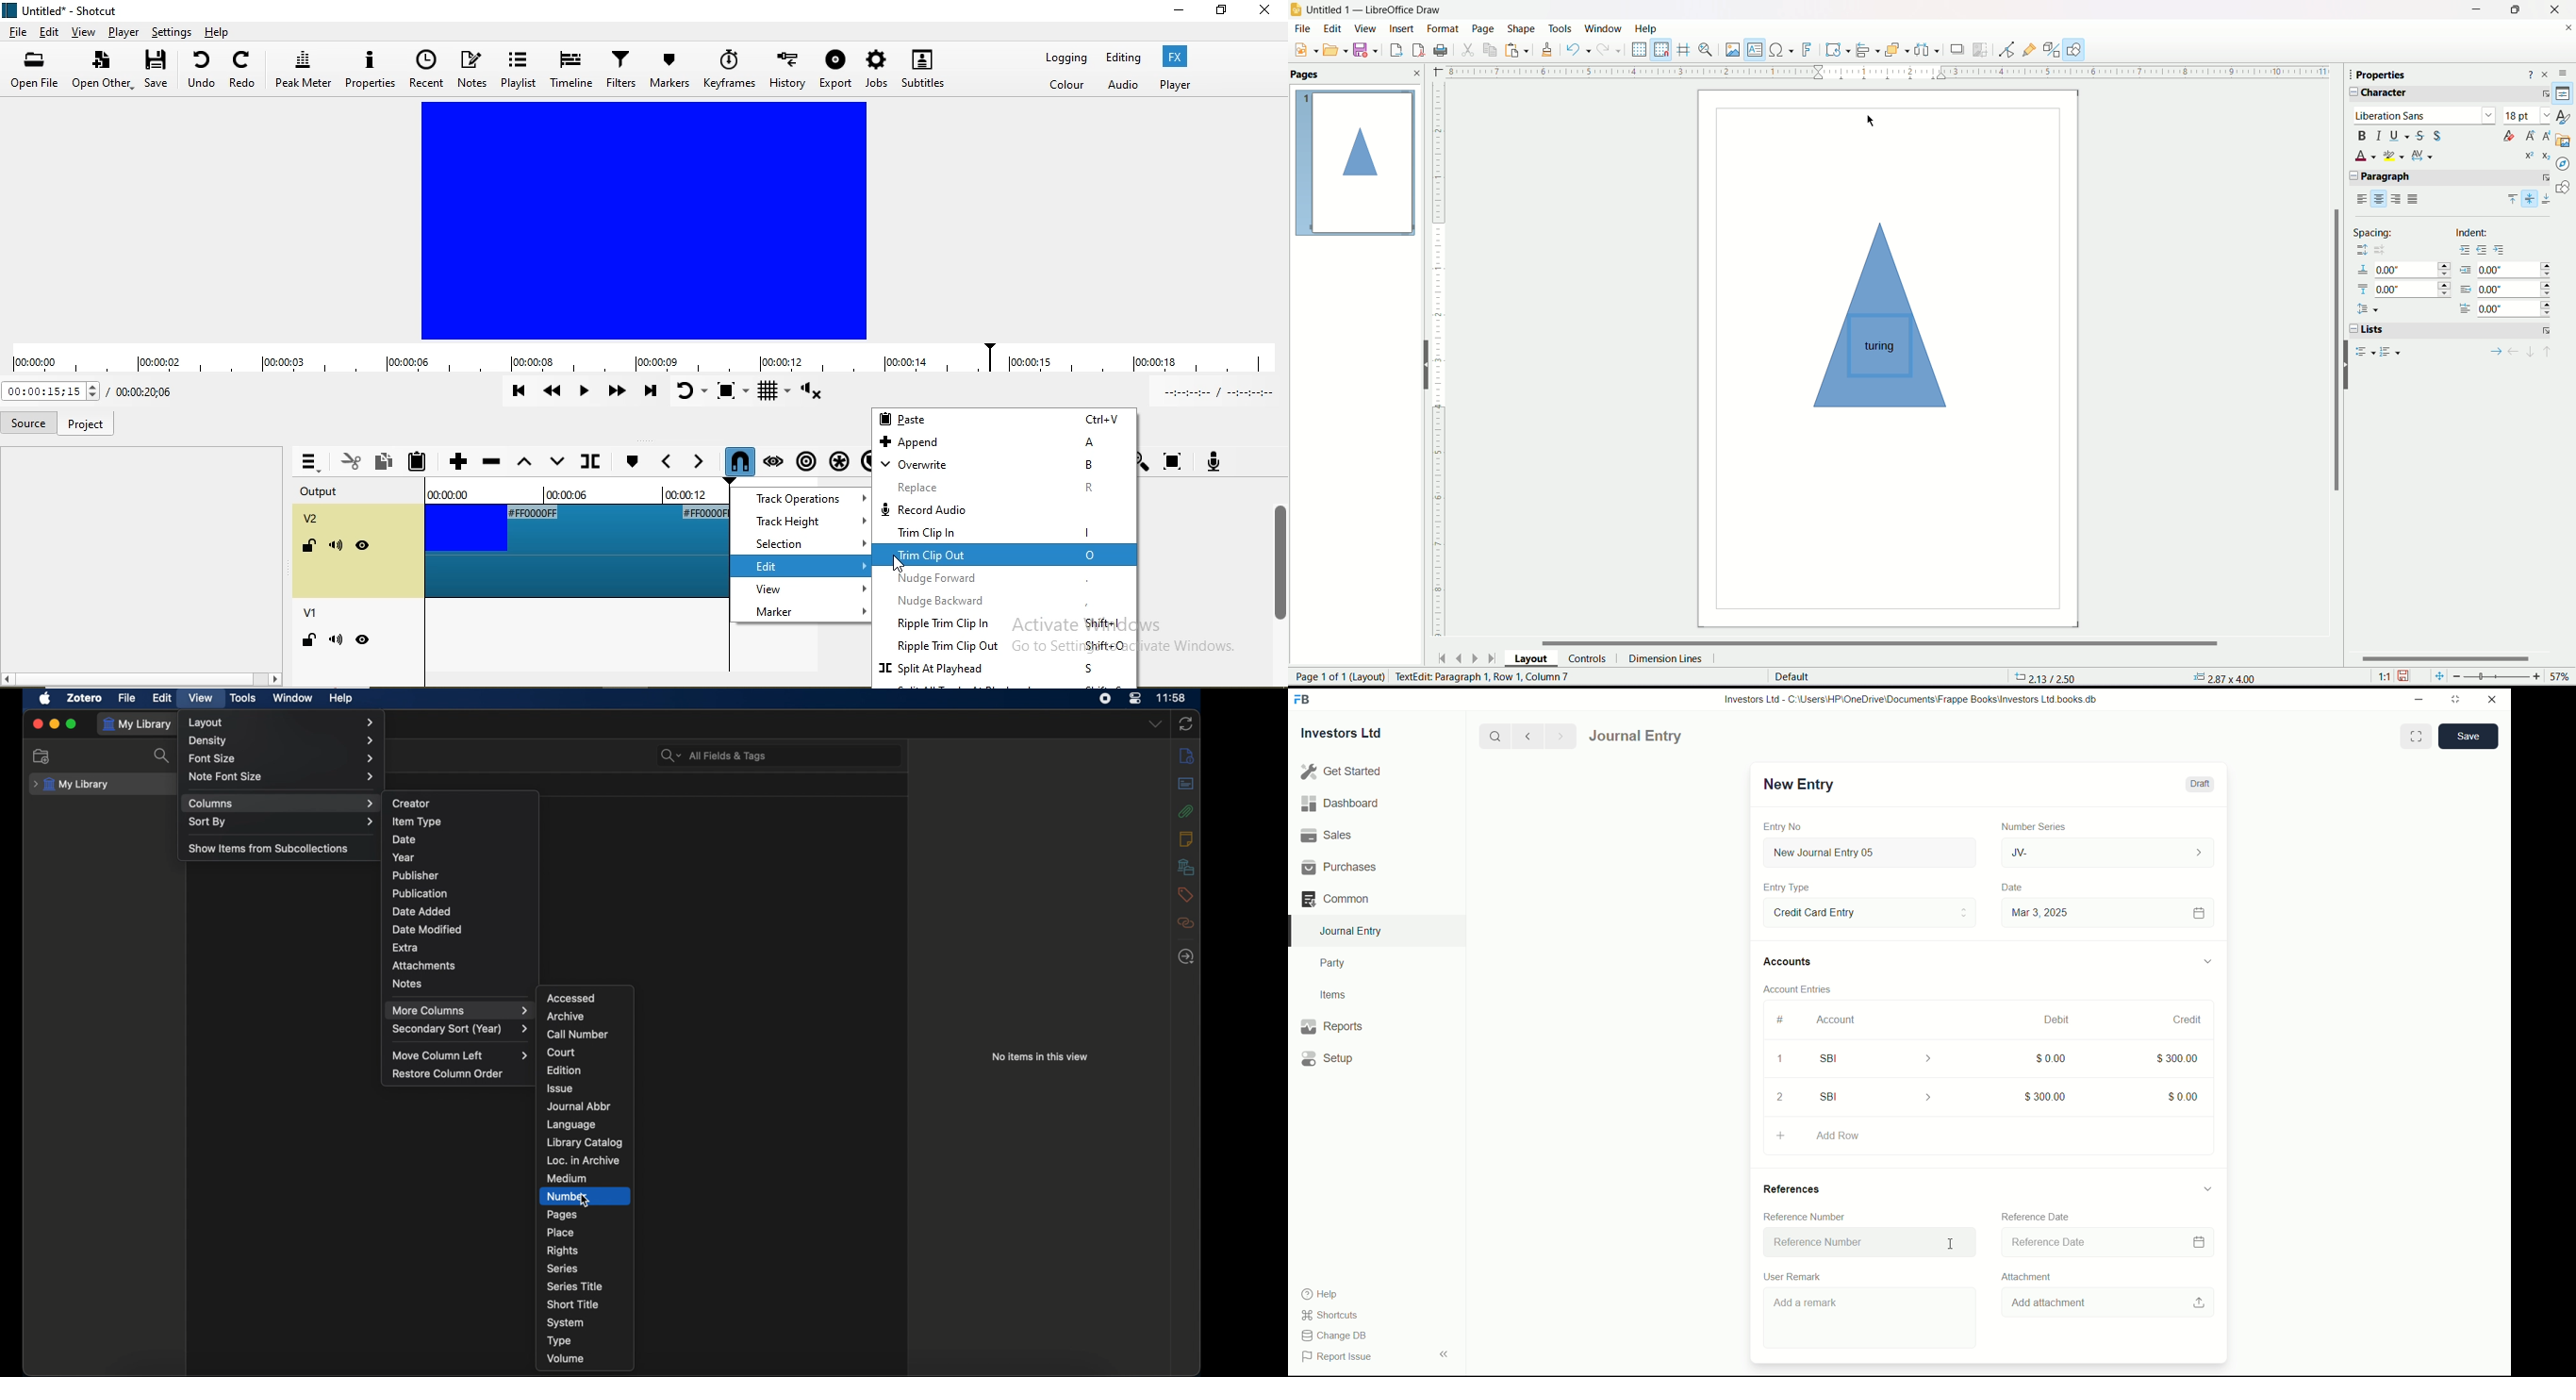  Describe the element at coordinates (562, 1250) in the screenshot. I see `rights` at that location.